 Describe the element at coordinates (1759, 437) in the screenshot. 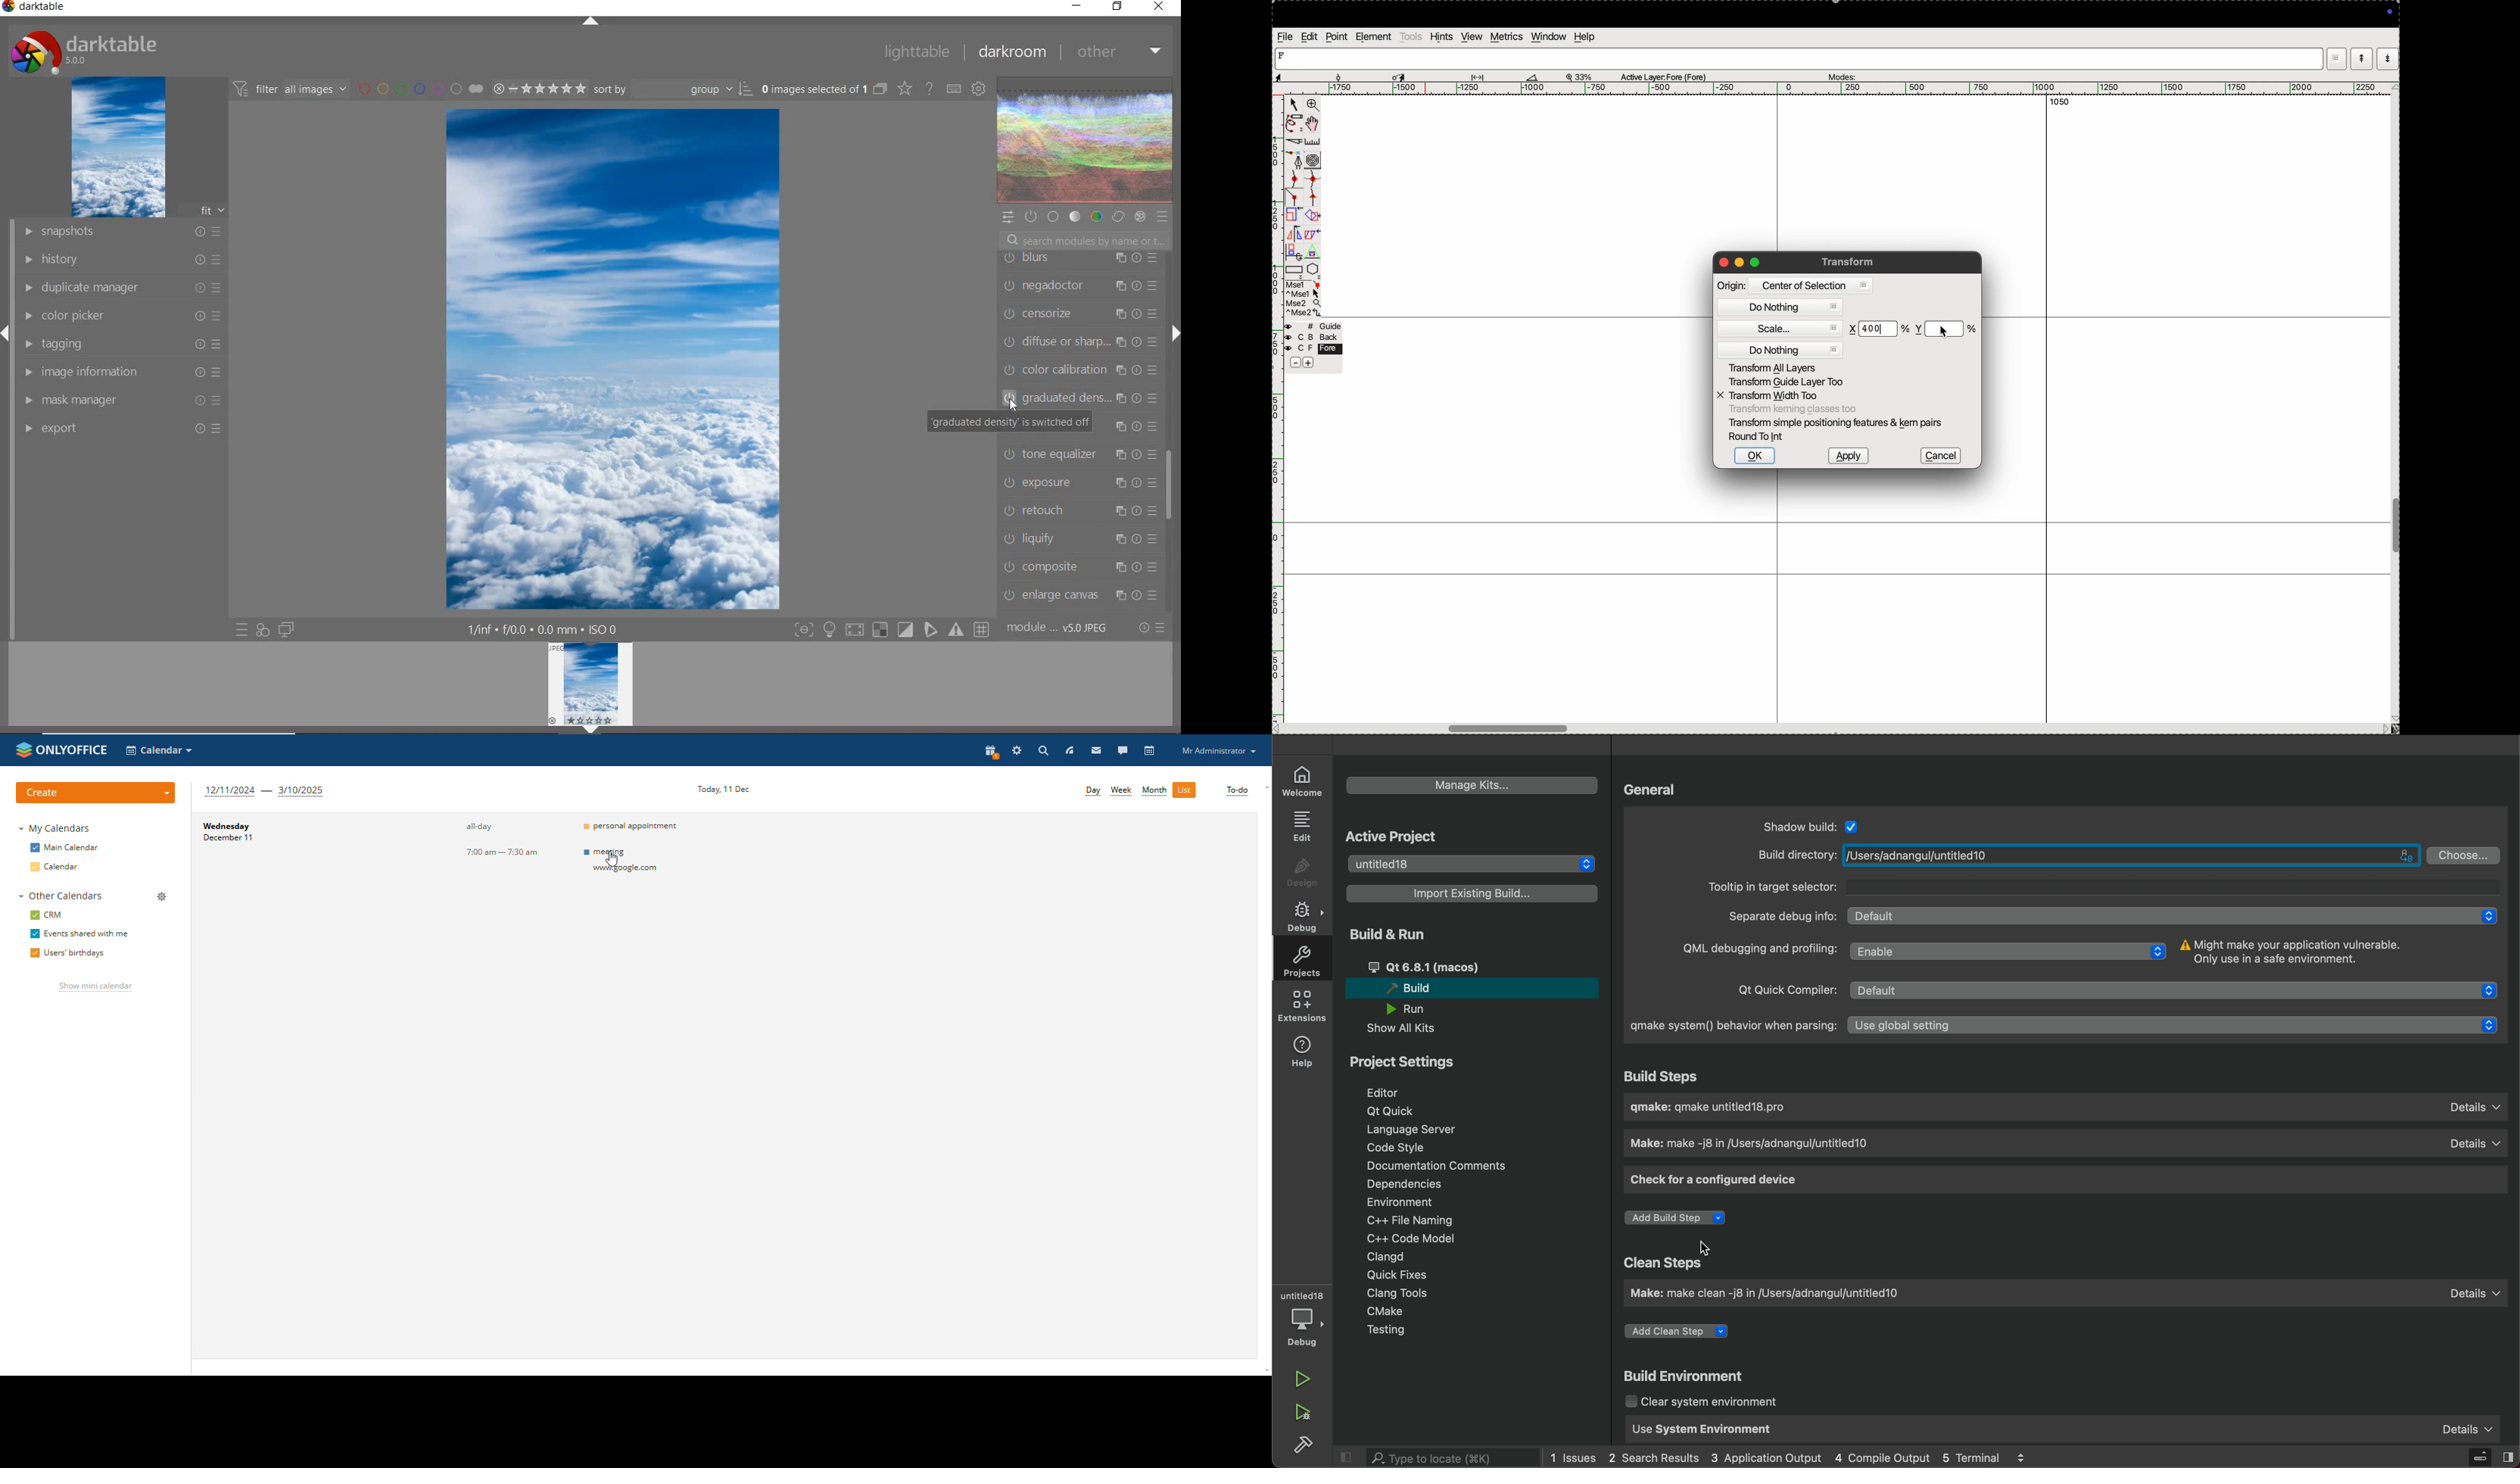

I see `round to int` at that location.